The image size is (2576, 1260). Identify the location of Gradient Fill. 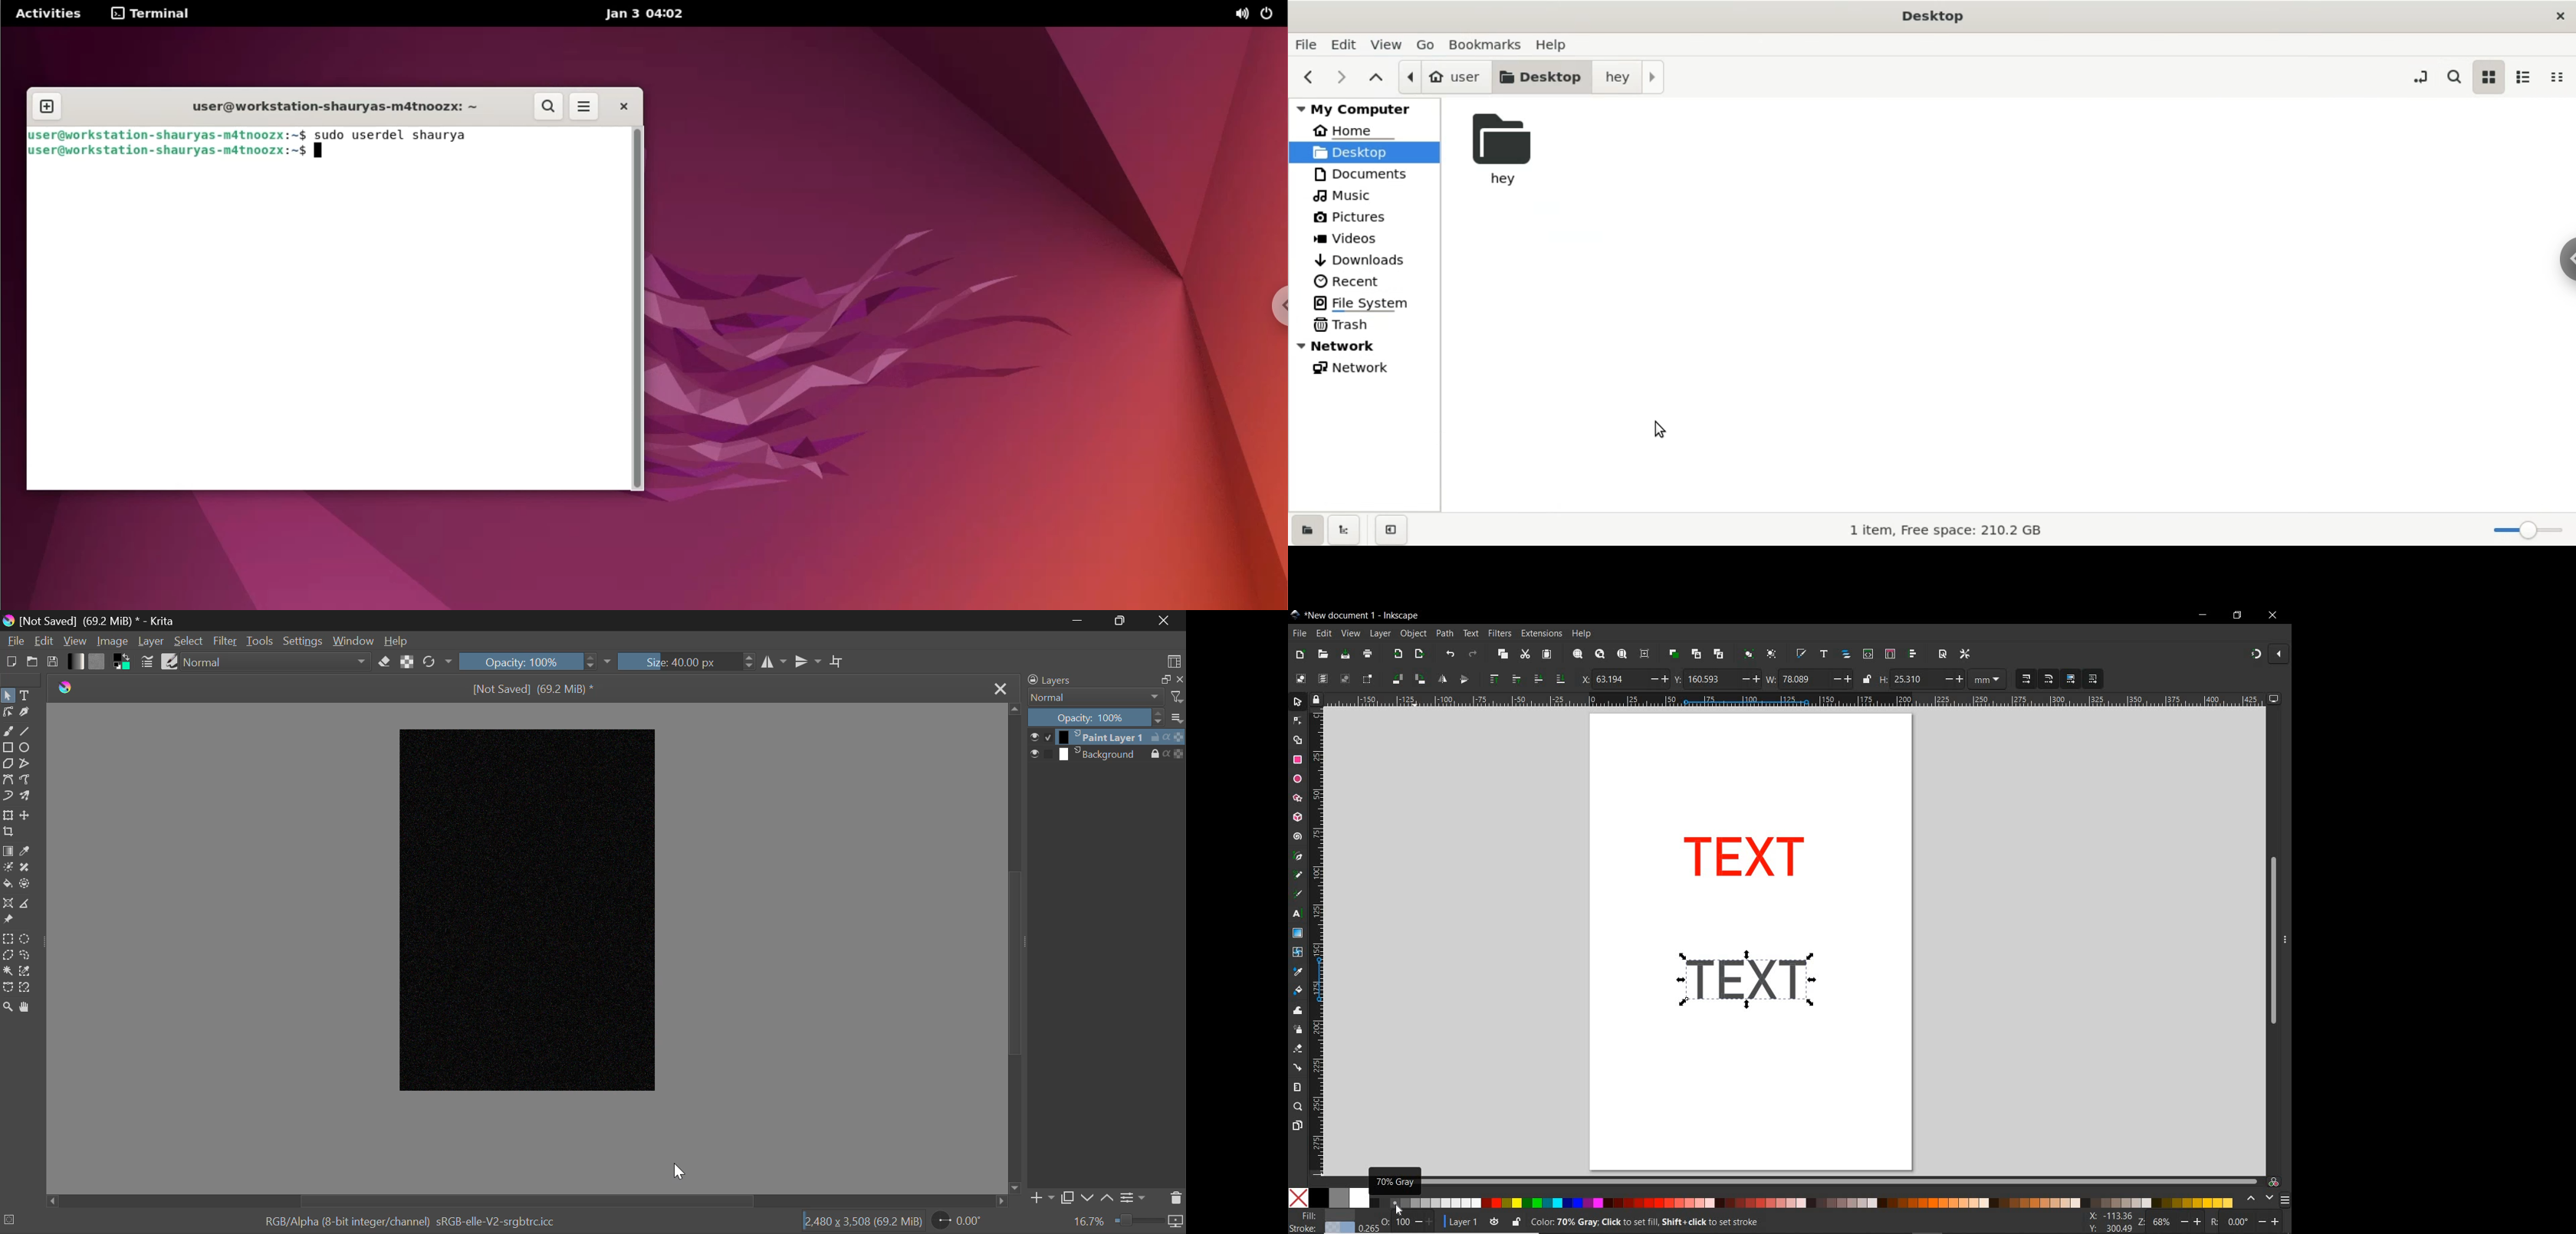
(7, 851).